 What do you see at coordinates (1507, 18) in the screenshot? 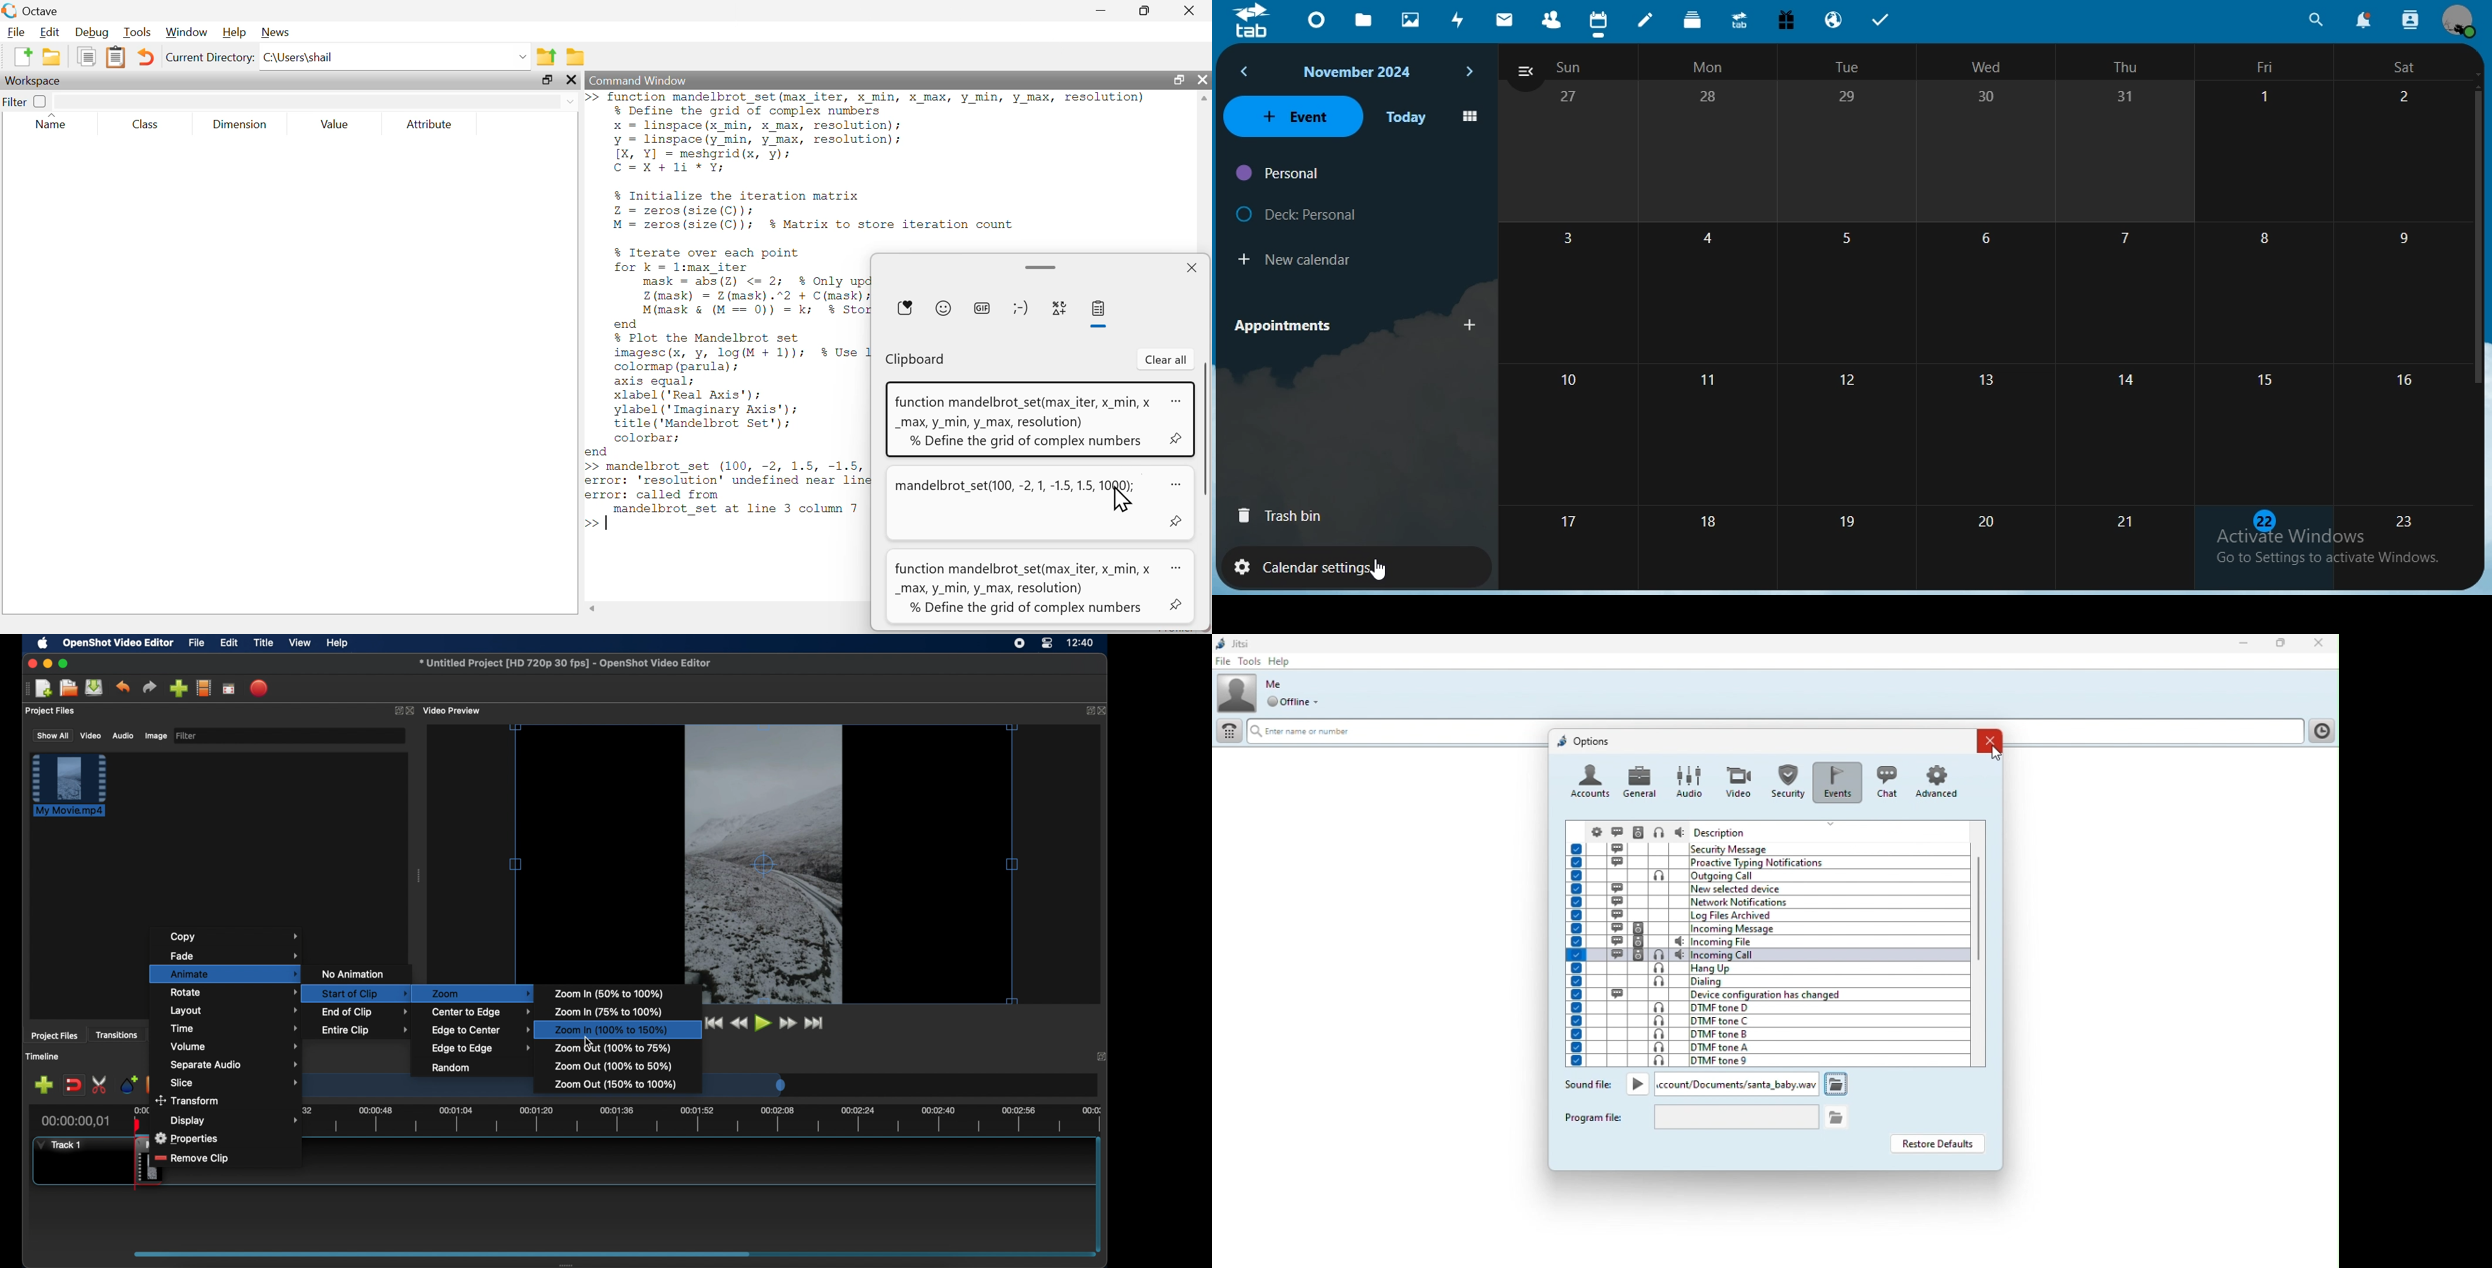
I see `mail` at bounding box center [1507, 18].